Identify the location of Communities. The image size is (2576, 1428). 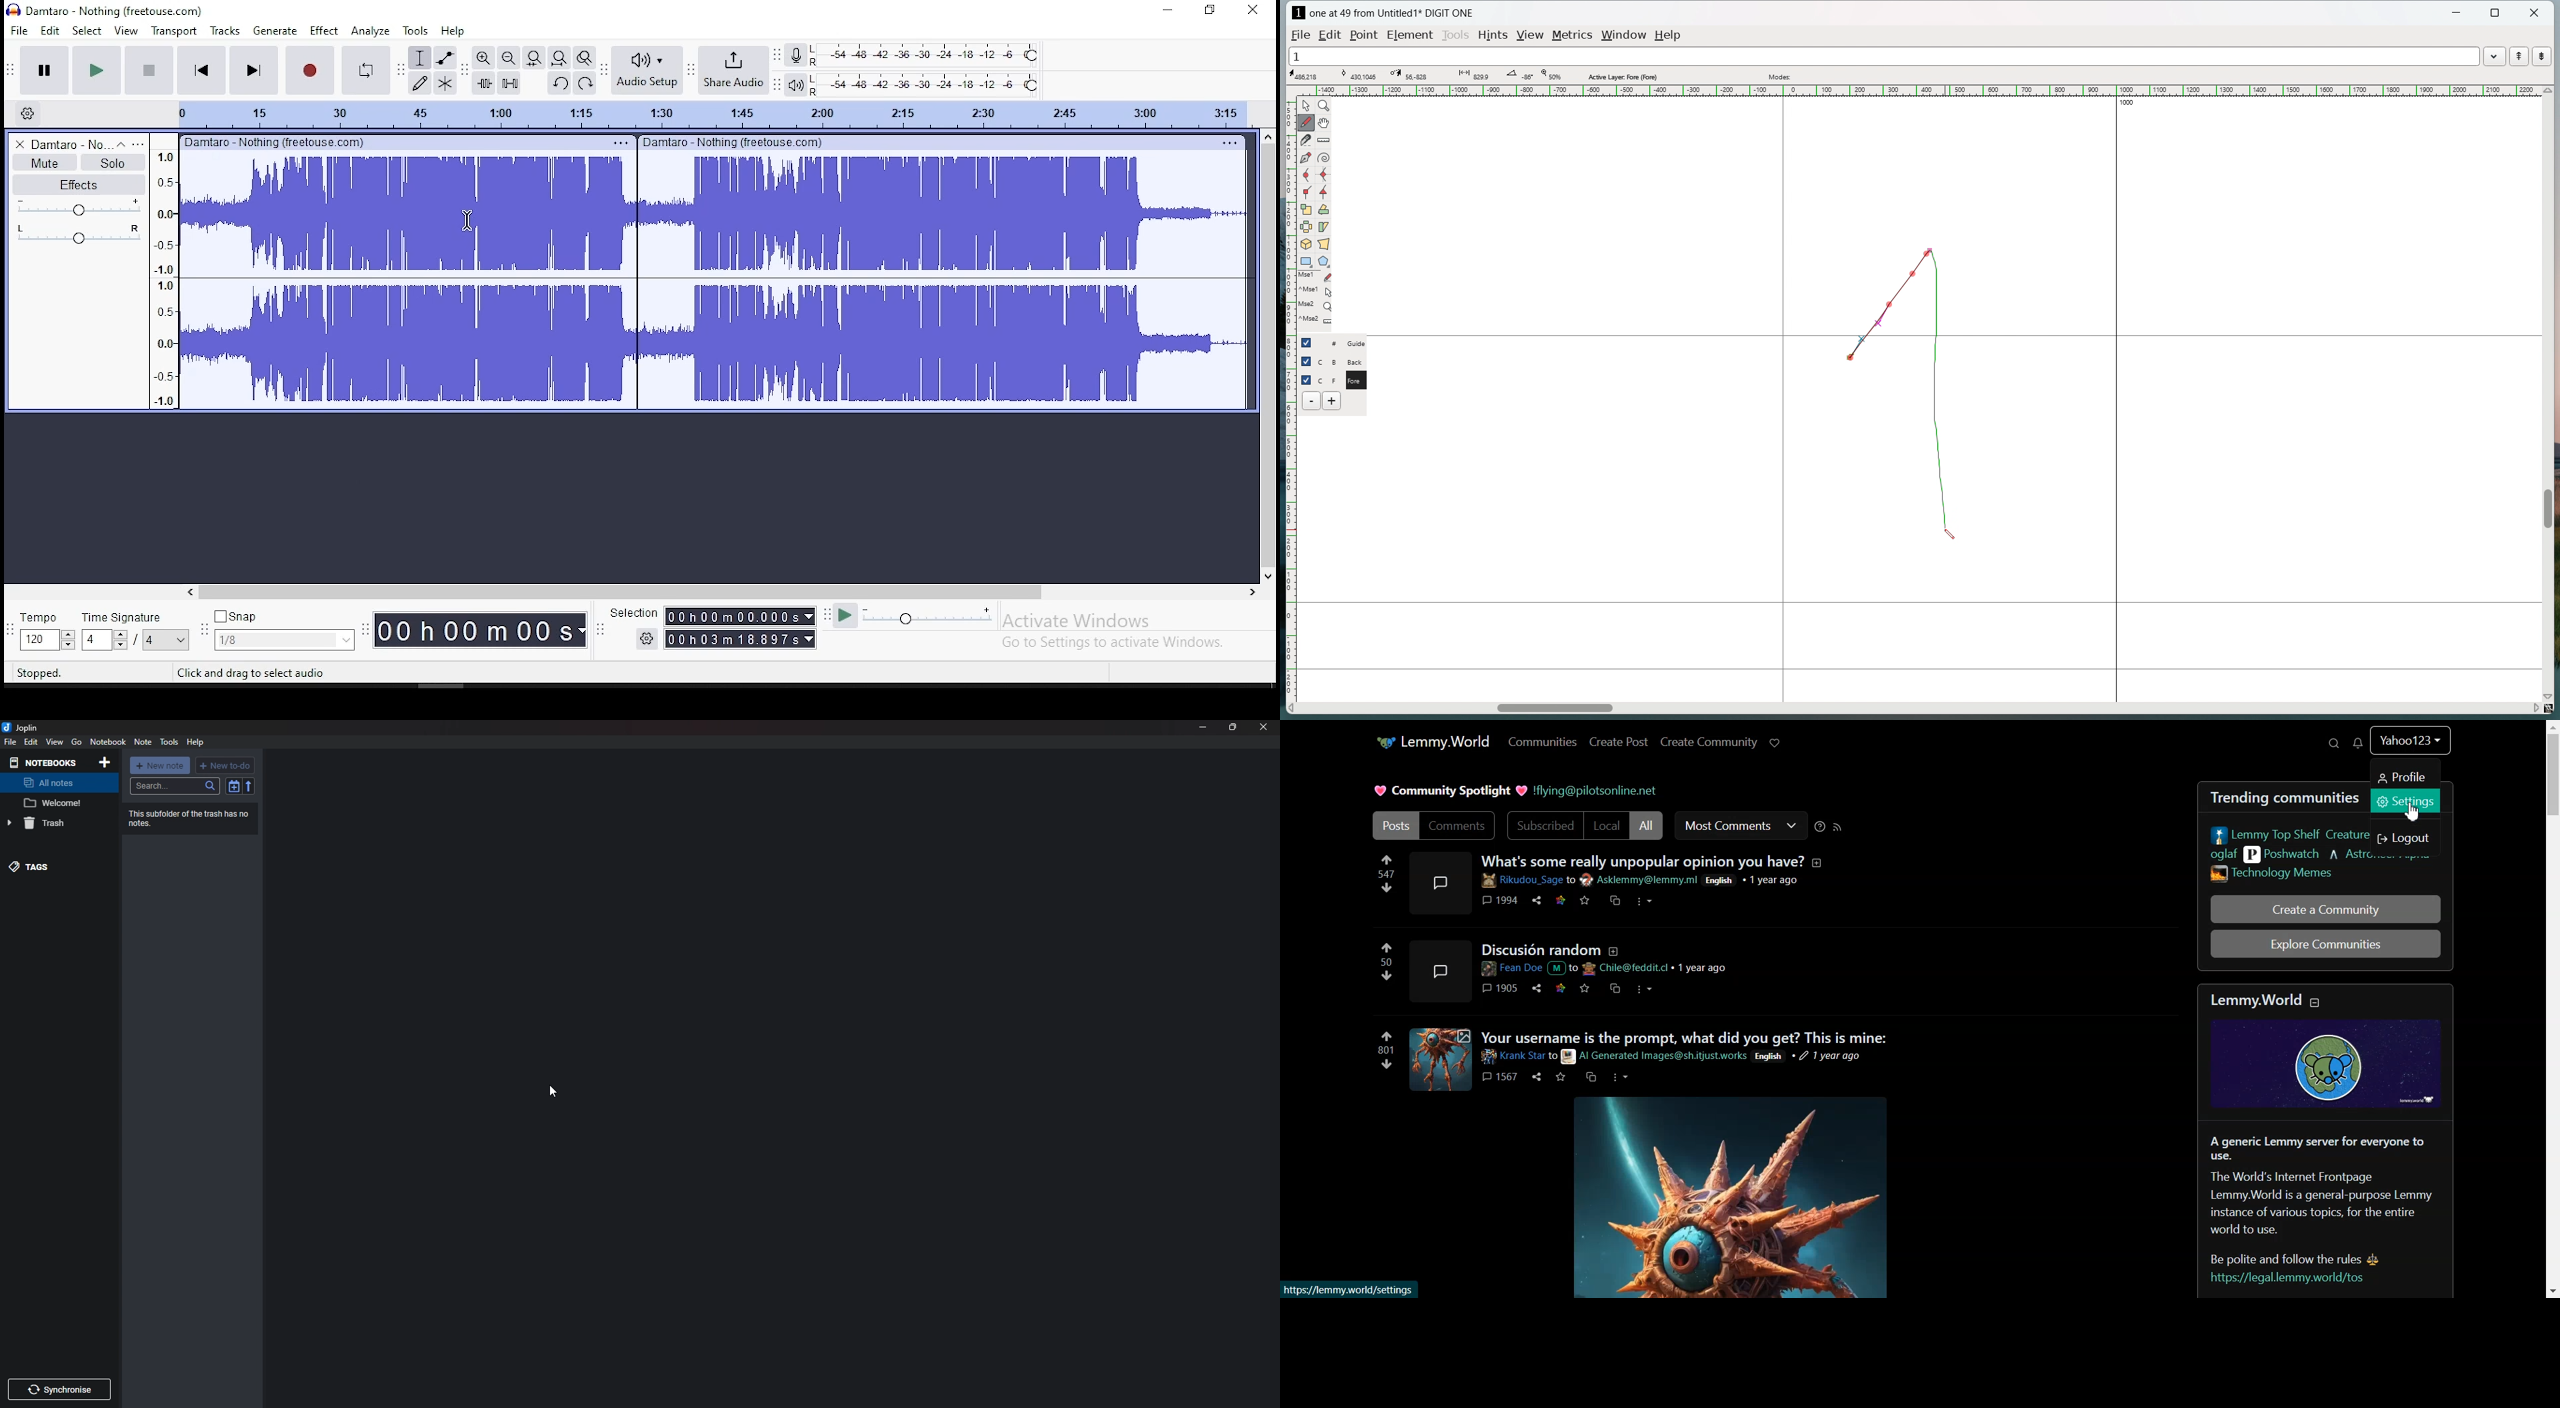
(1545, 742).